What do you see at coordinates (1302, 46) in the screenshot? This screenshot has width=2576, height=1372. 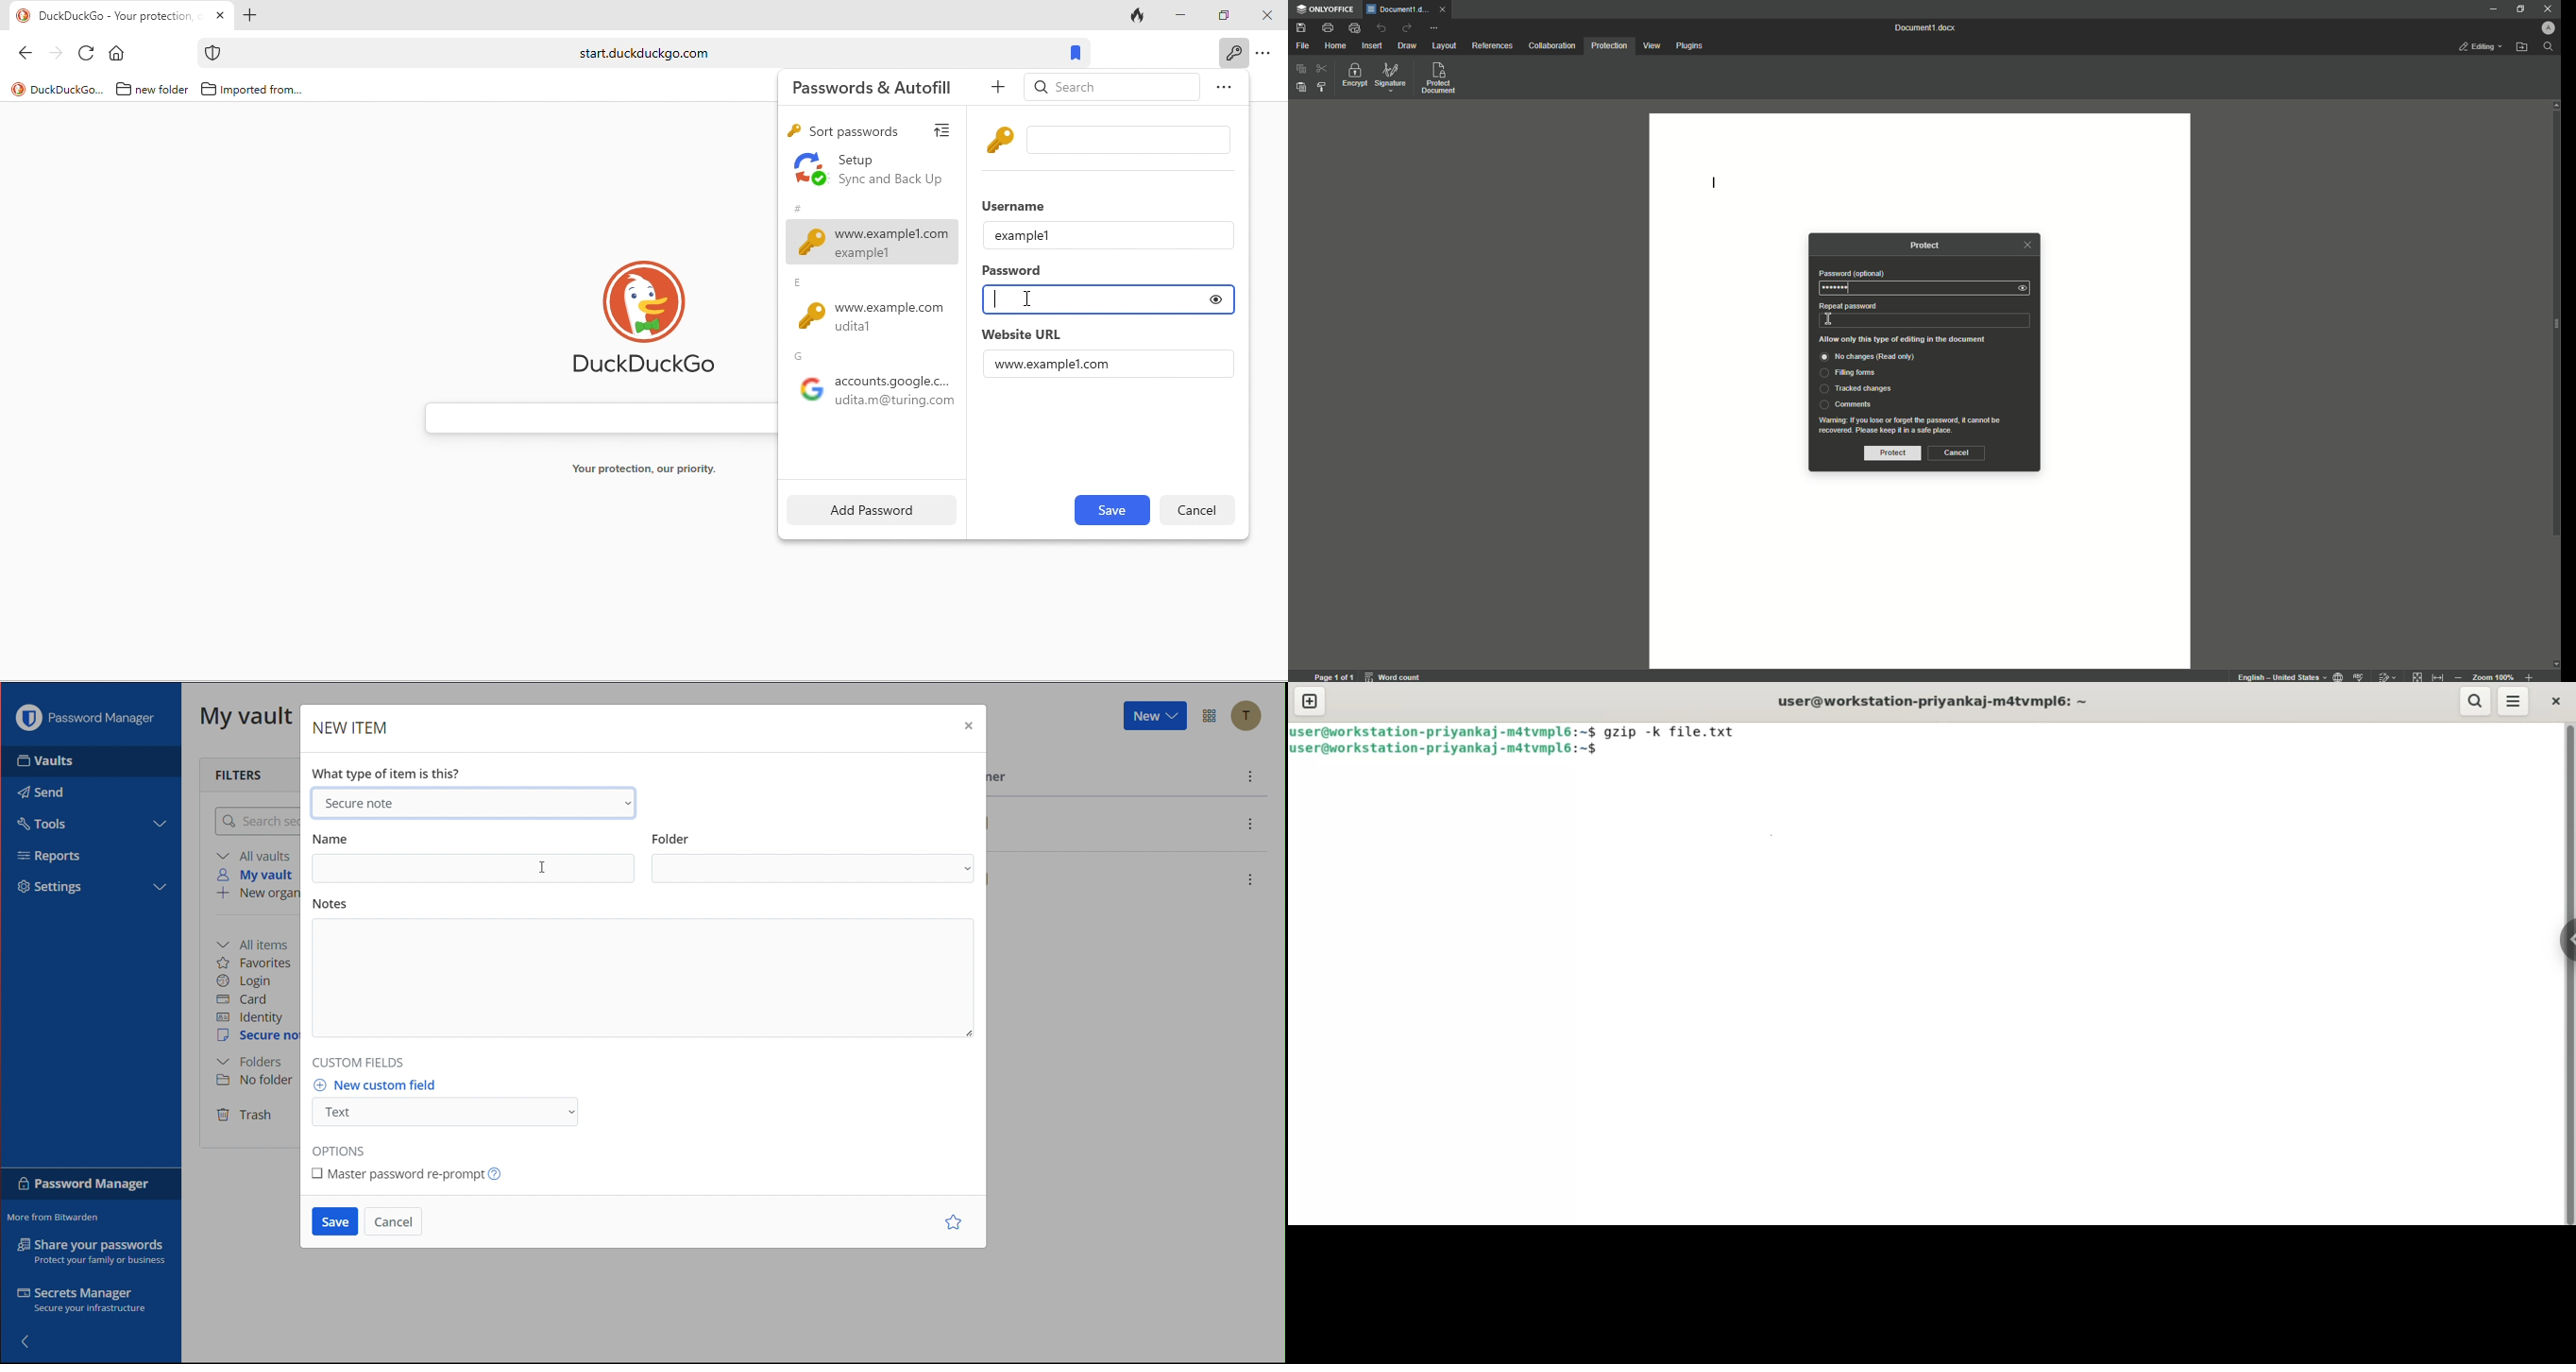 I see `File` at bounding box center [1302, 46].